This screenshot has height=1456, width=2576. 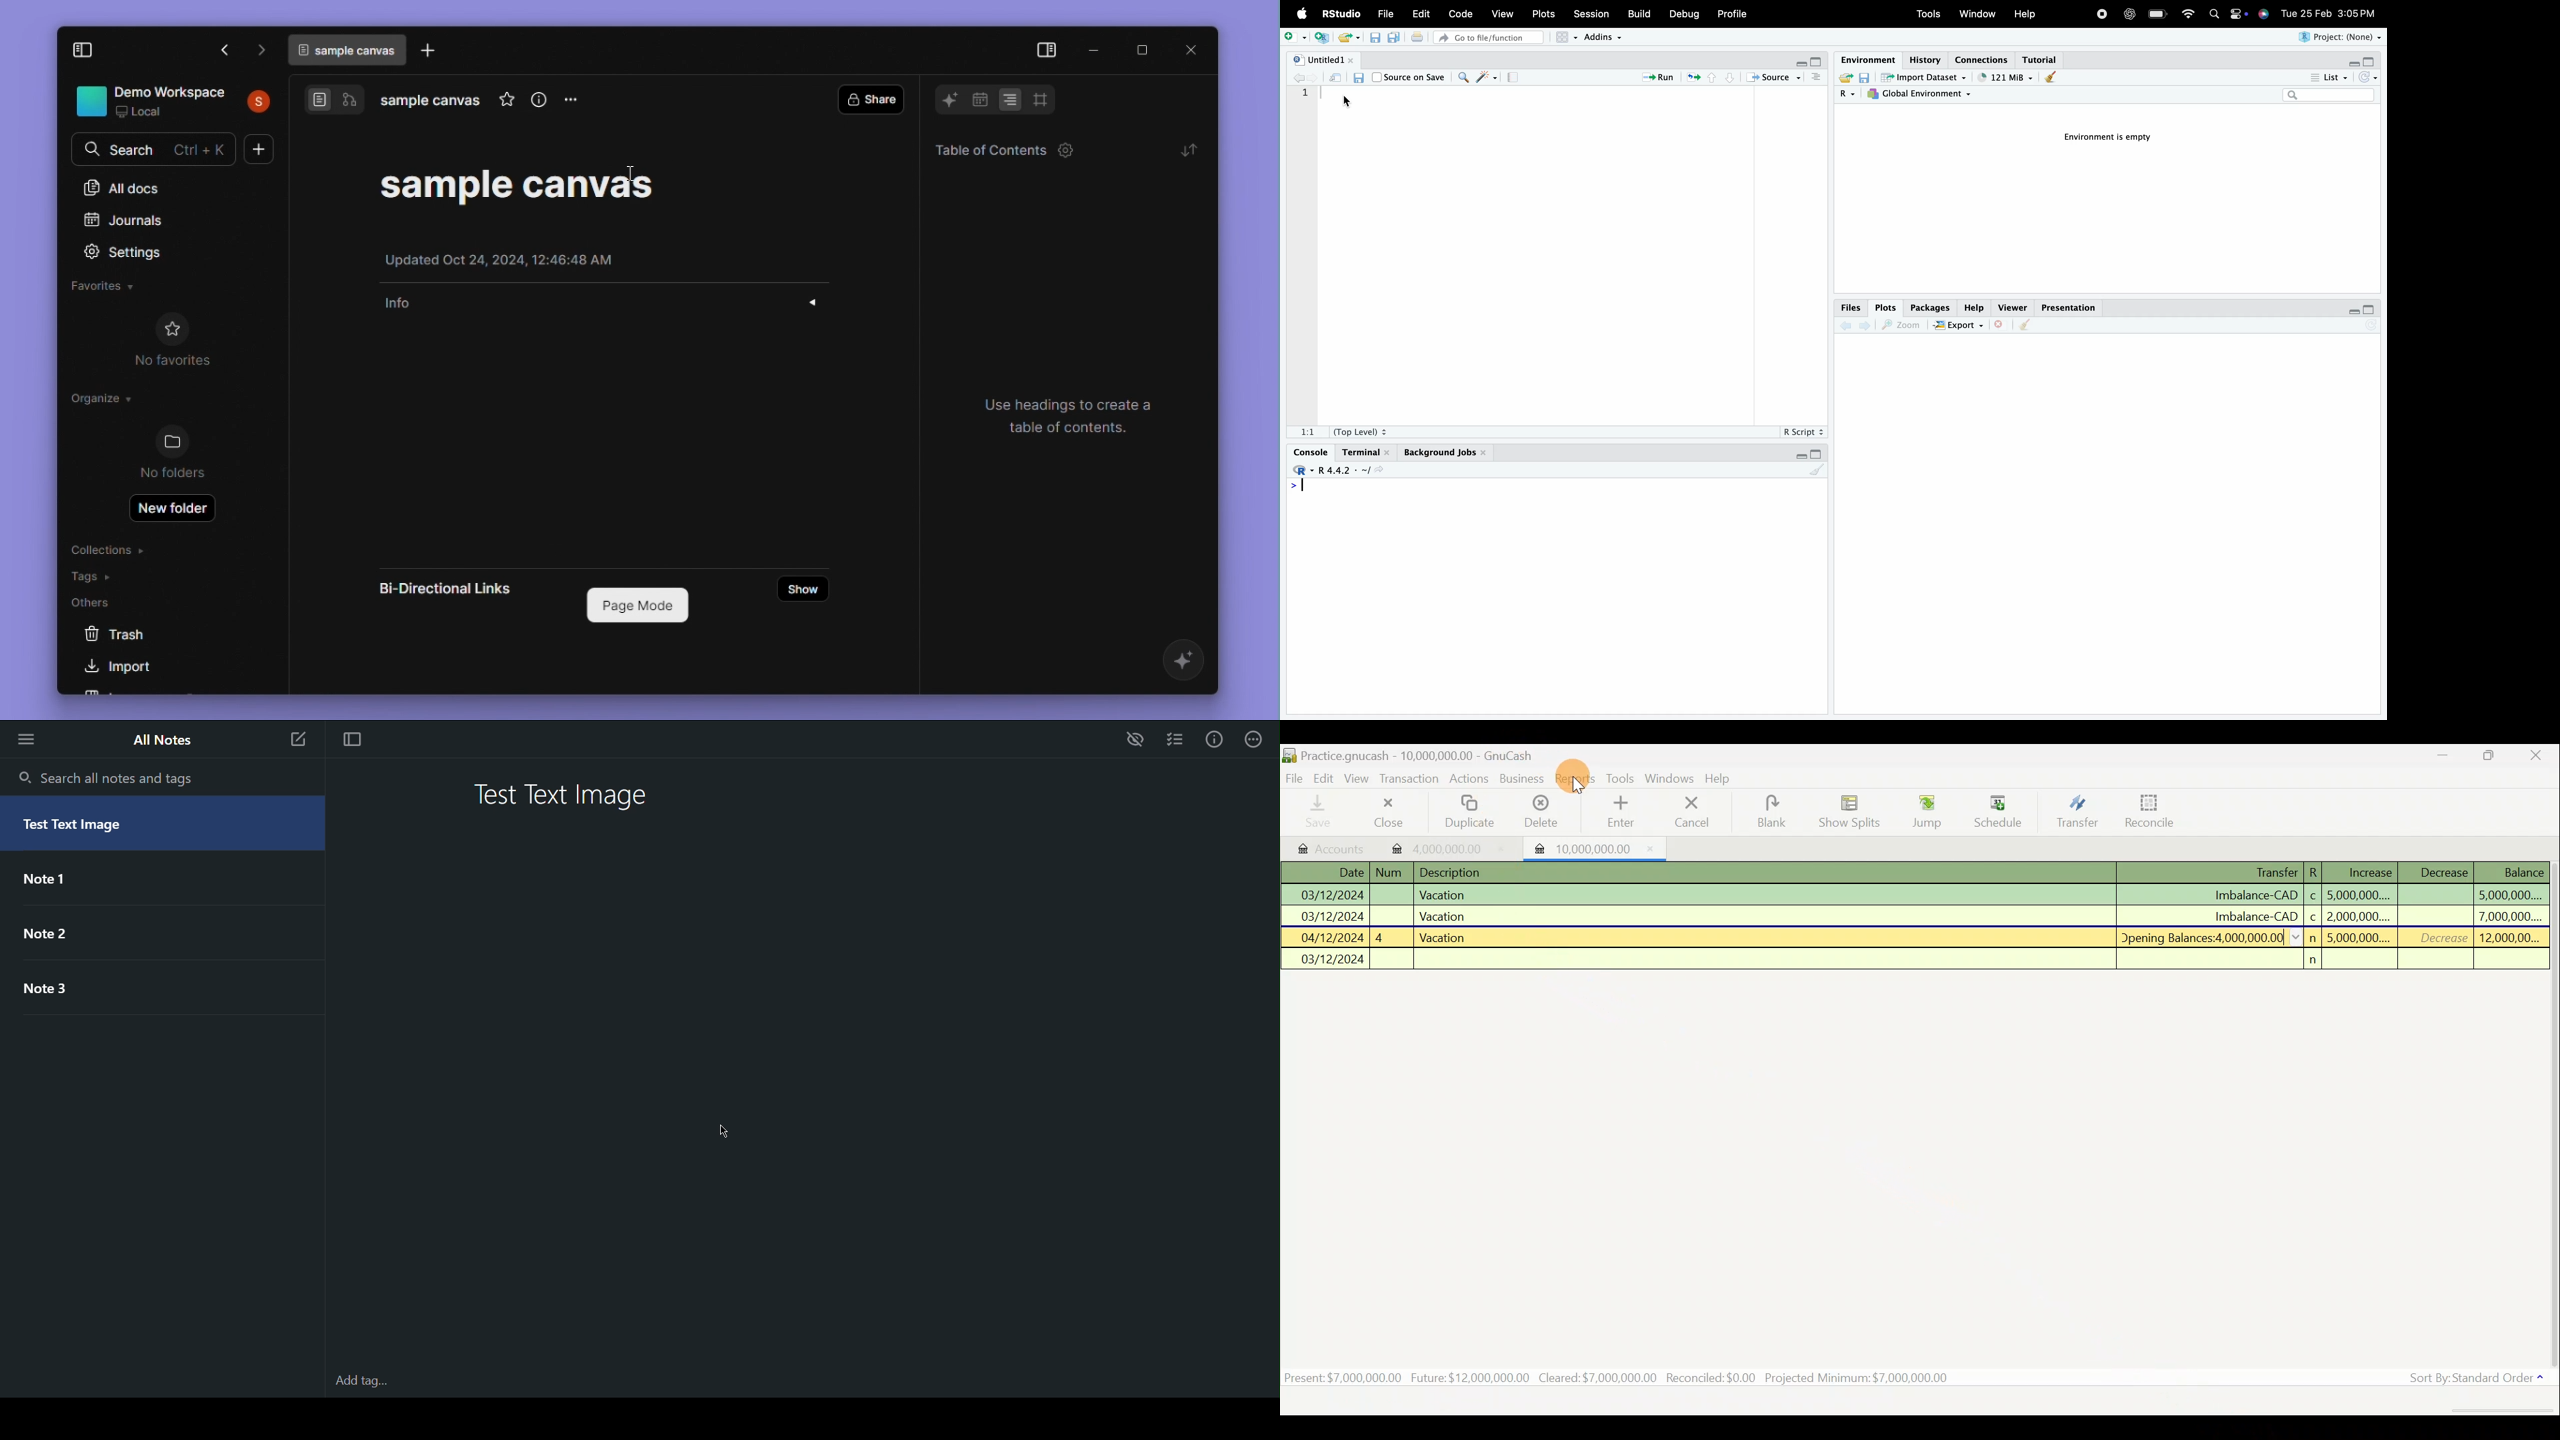 What do you see at coordinates (1347, 873) in the screenshot?
I see `Date` at bounding box center [1347, 873].